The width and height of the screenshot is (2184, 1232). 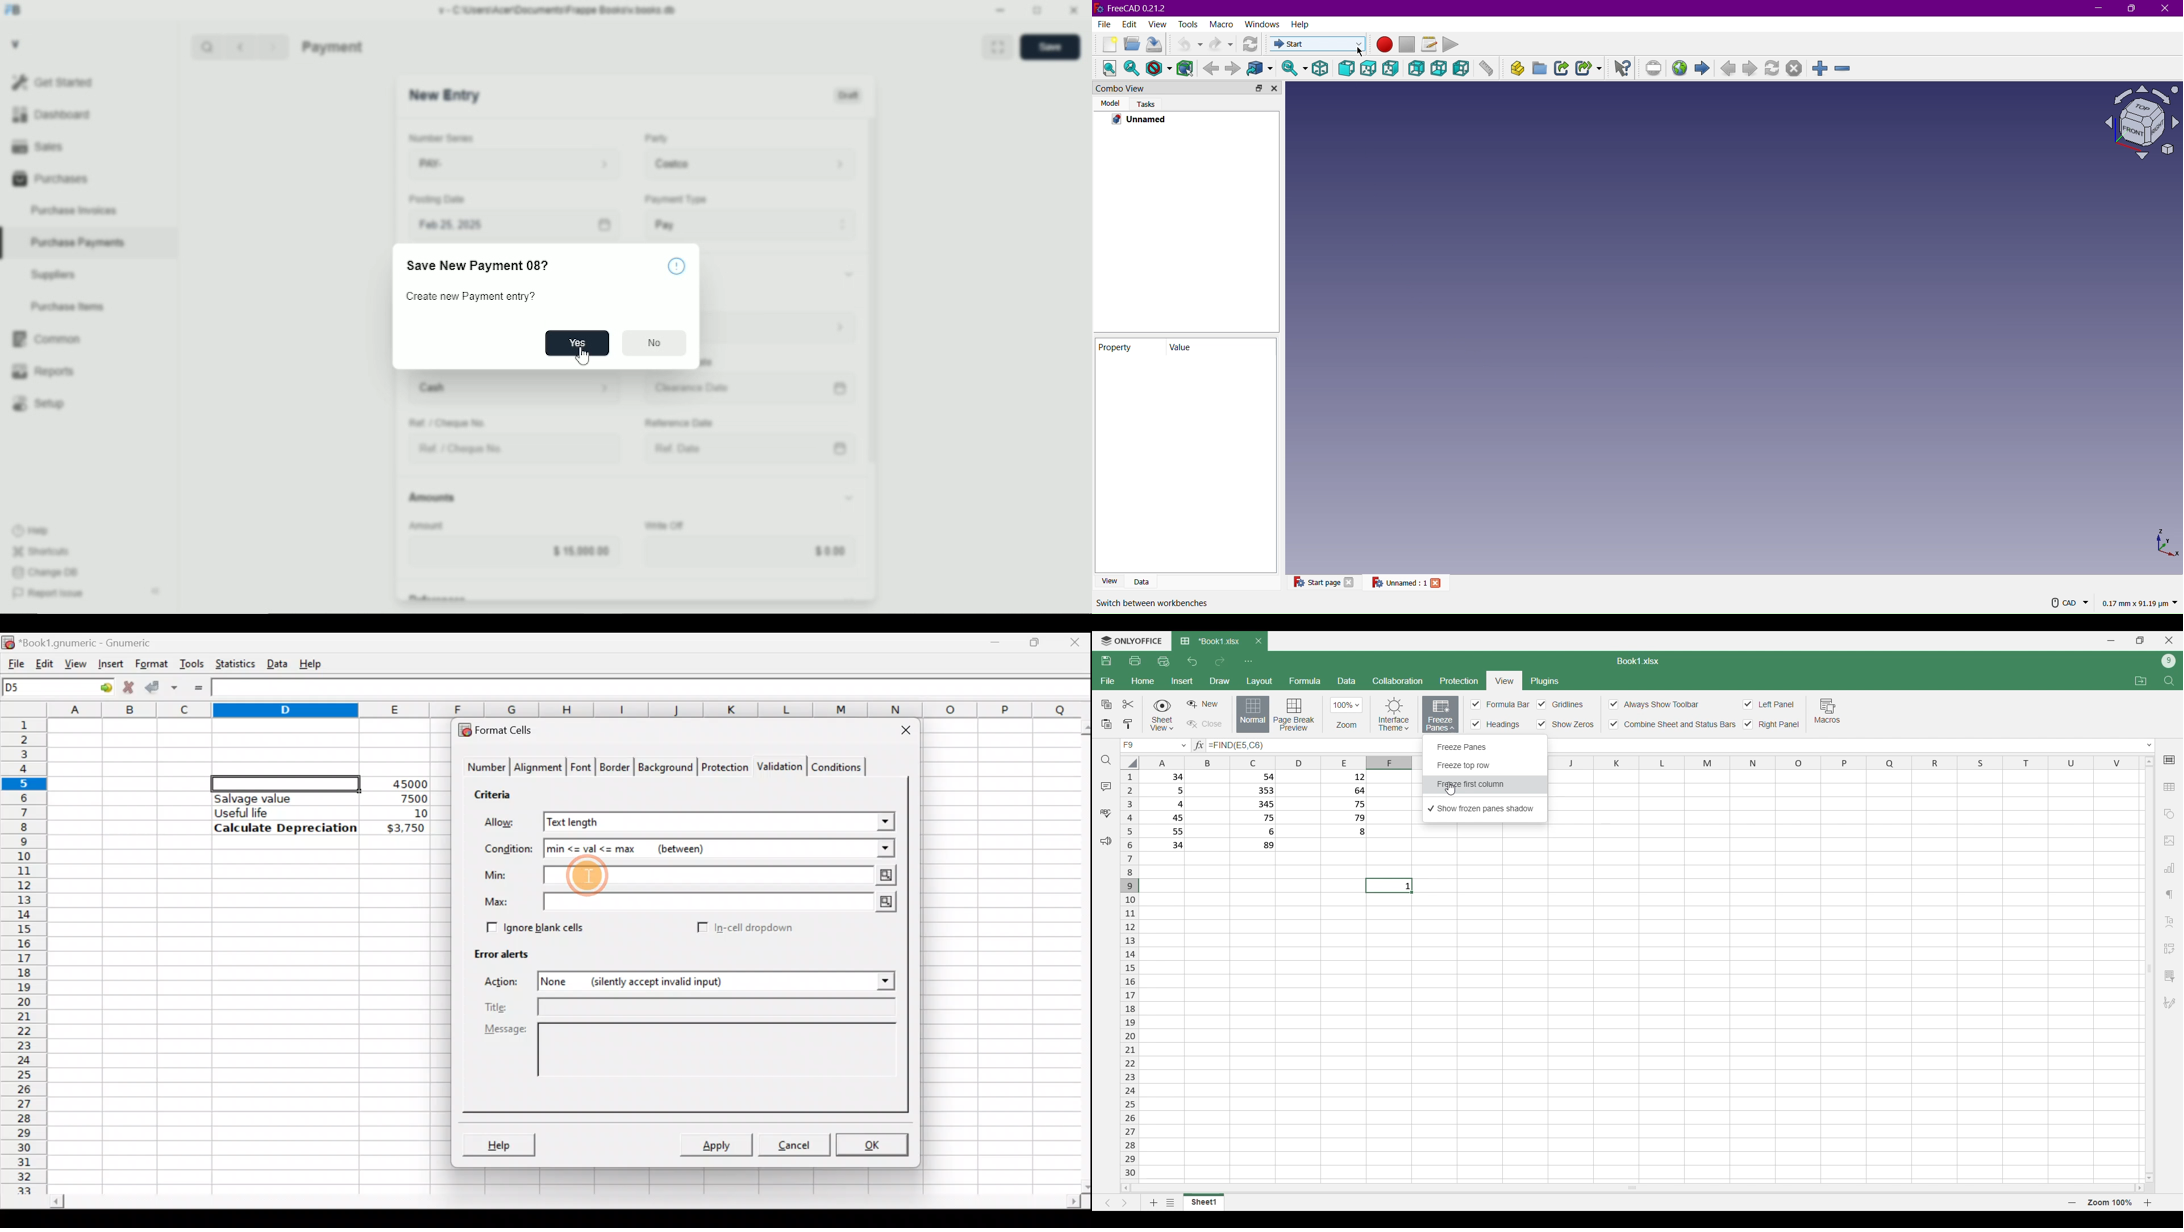 I want to click on Close, so click(x=1077, y=641).